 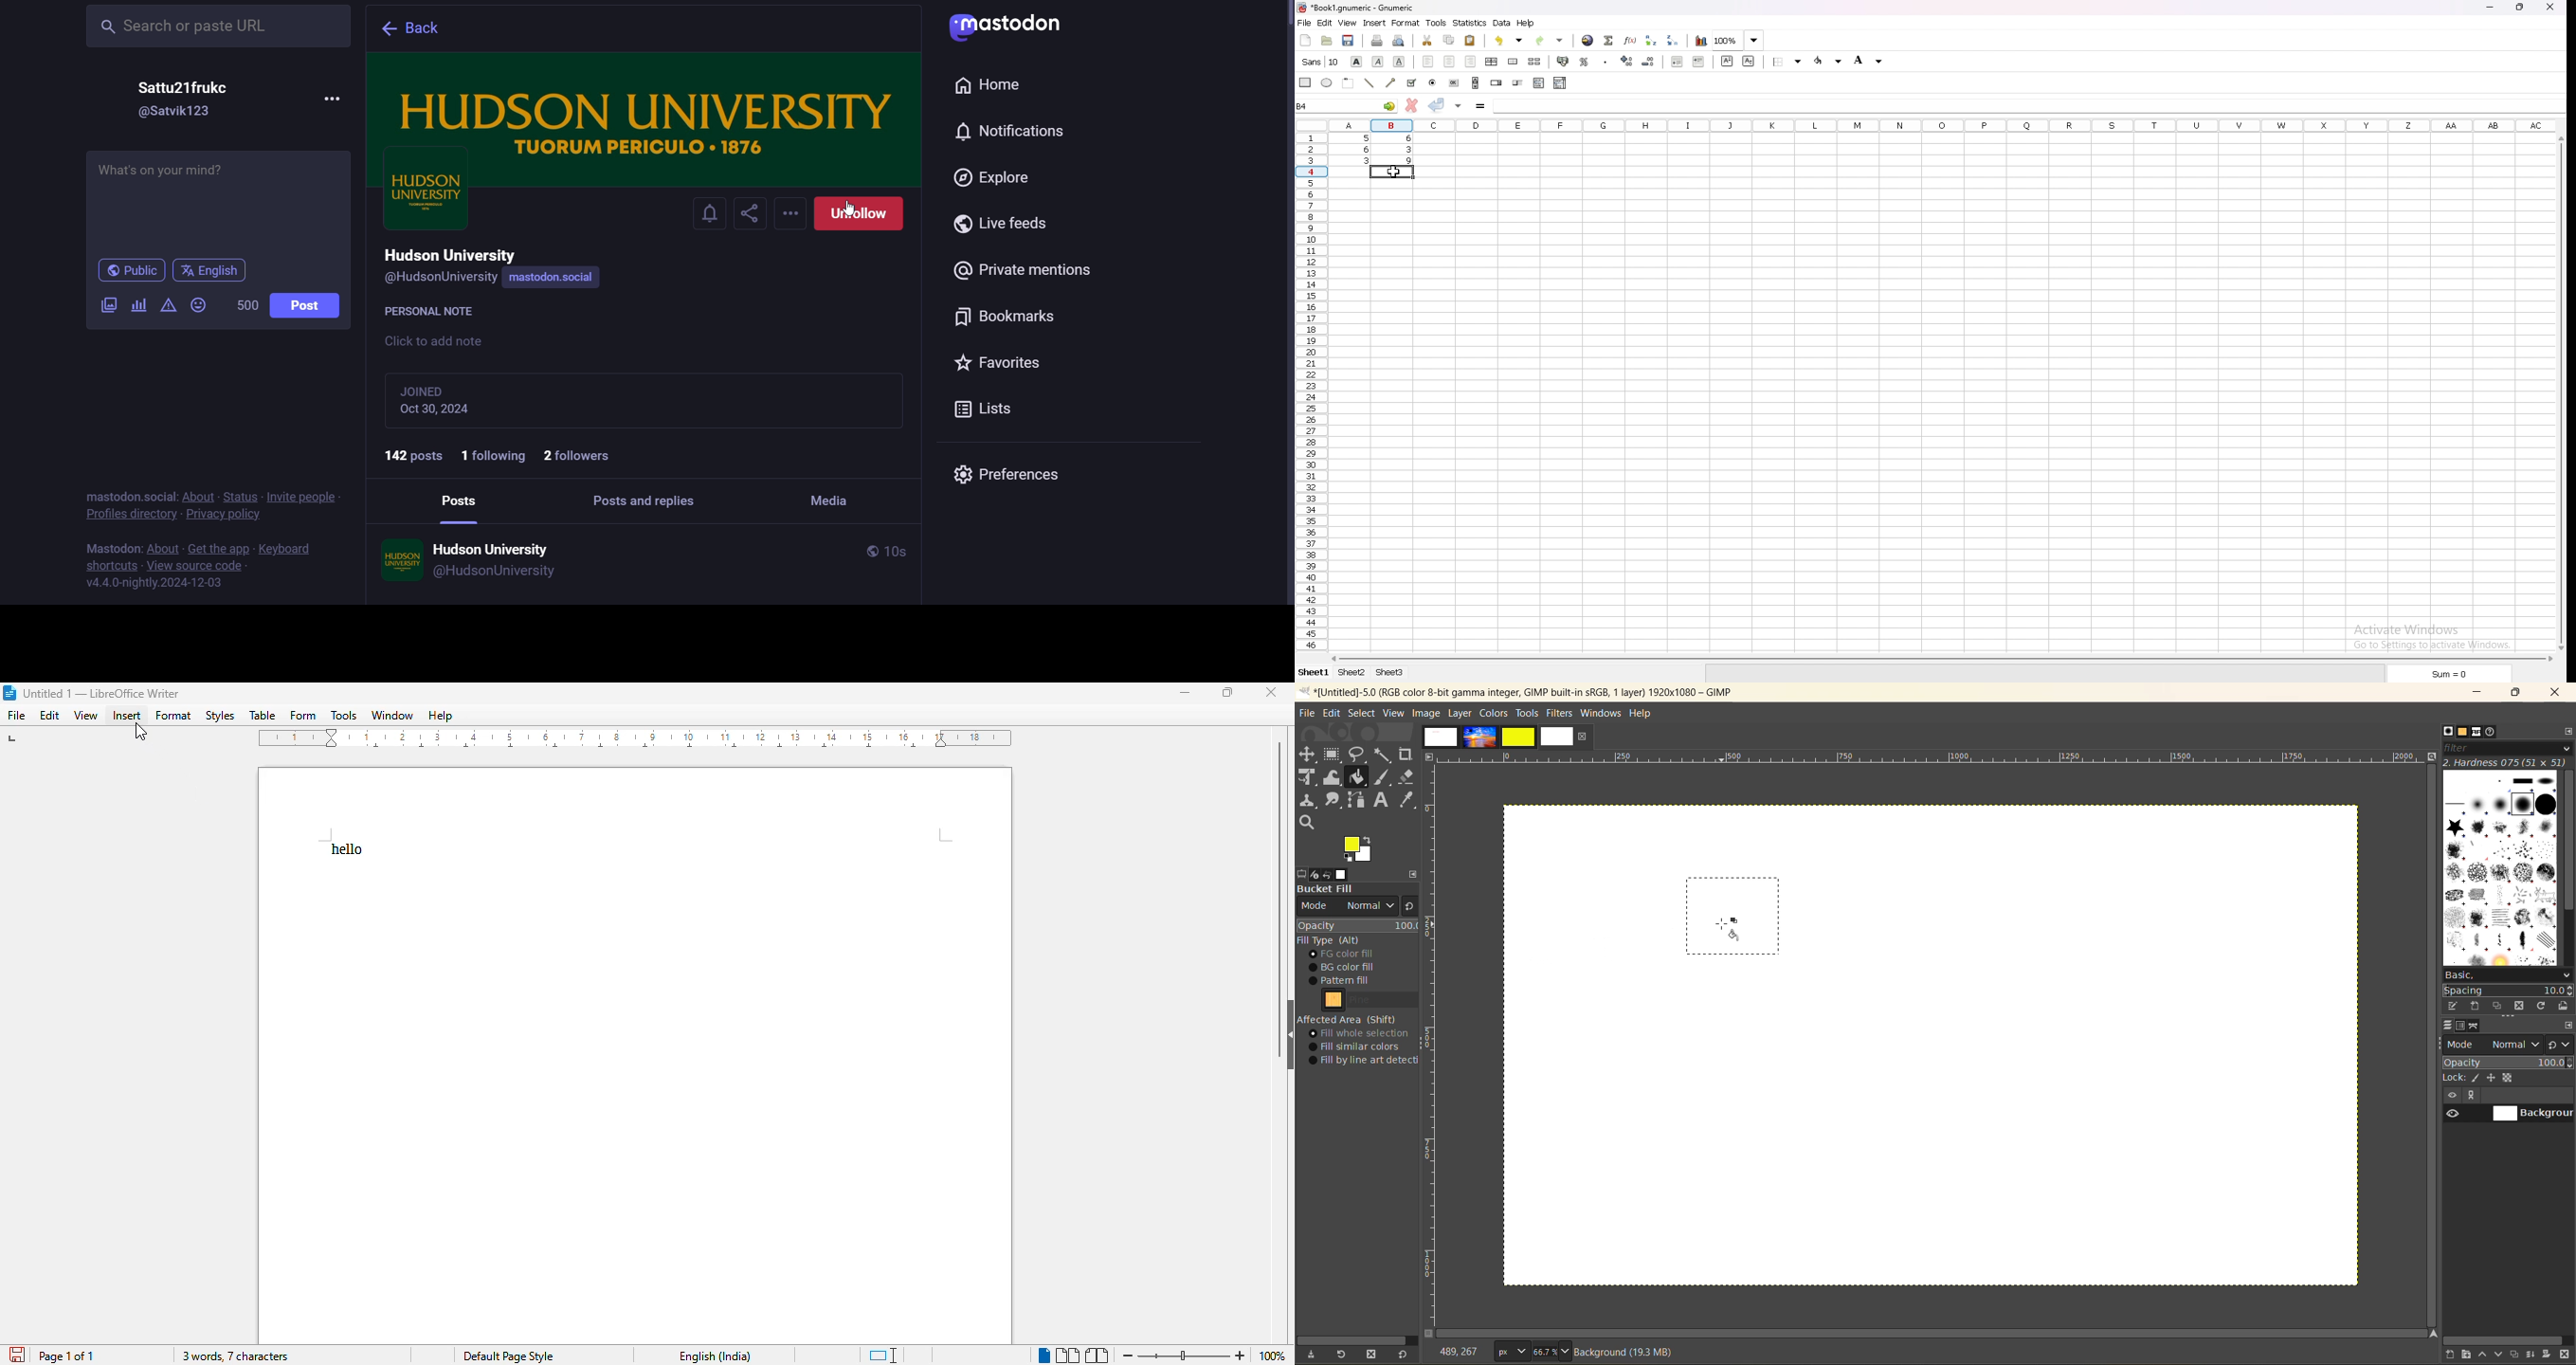 What do you see at coordinates (1354, 981) in the screenshot?
I see `pattern fill` at bounding box center [1354, 981].